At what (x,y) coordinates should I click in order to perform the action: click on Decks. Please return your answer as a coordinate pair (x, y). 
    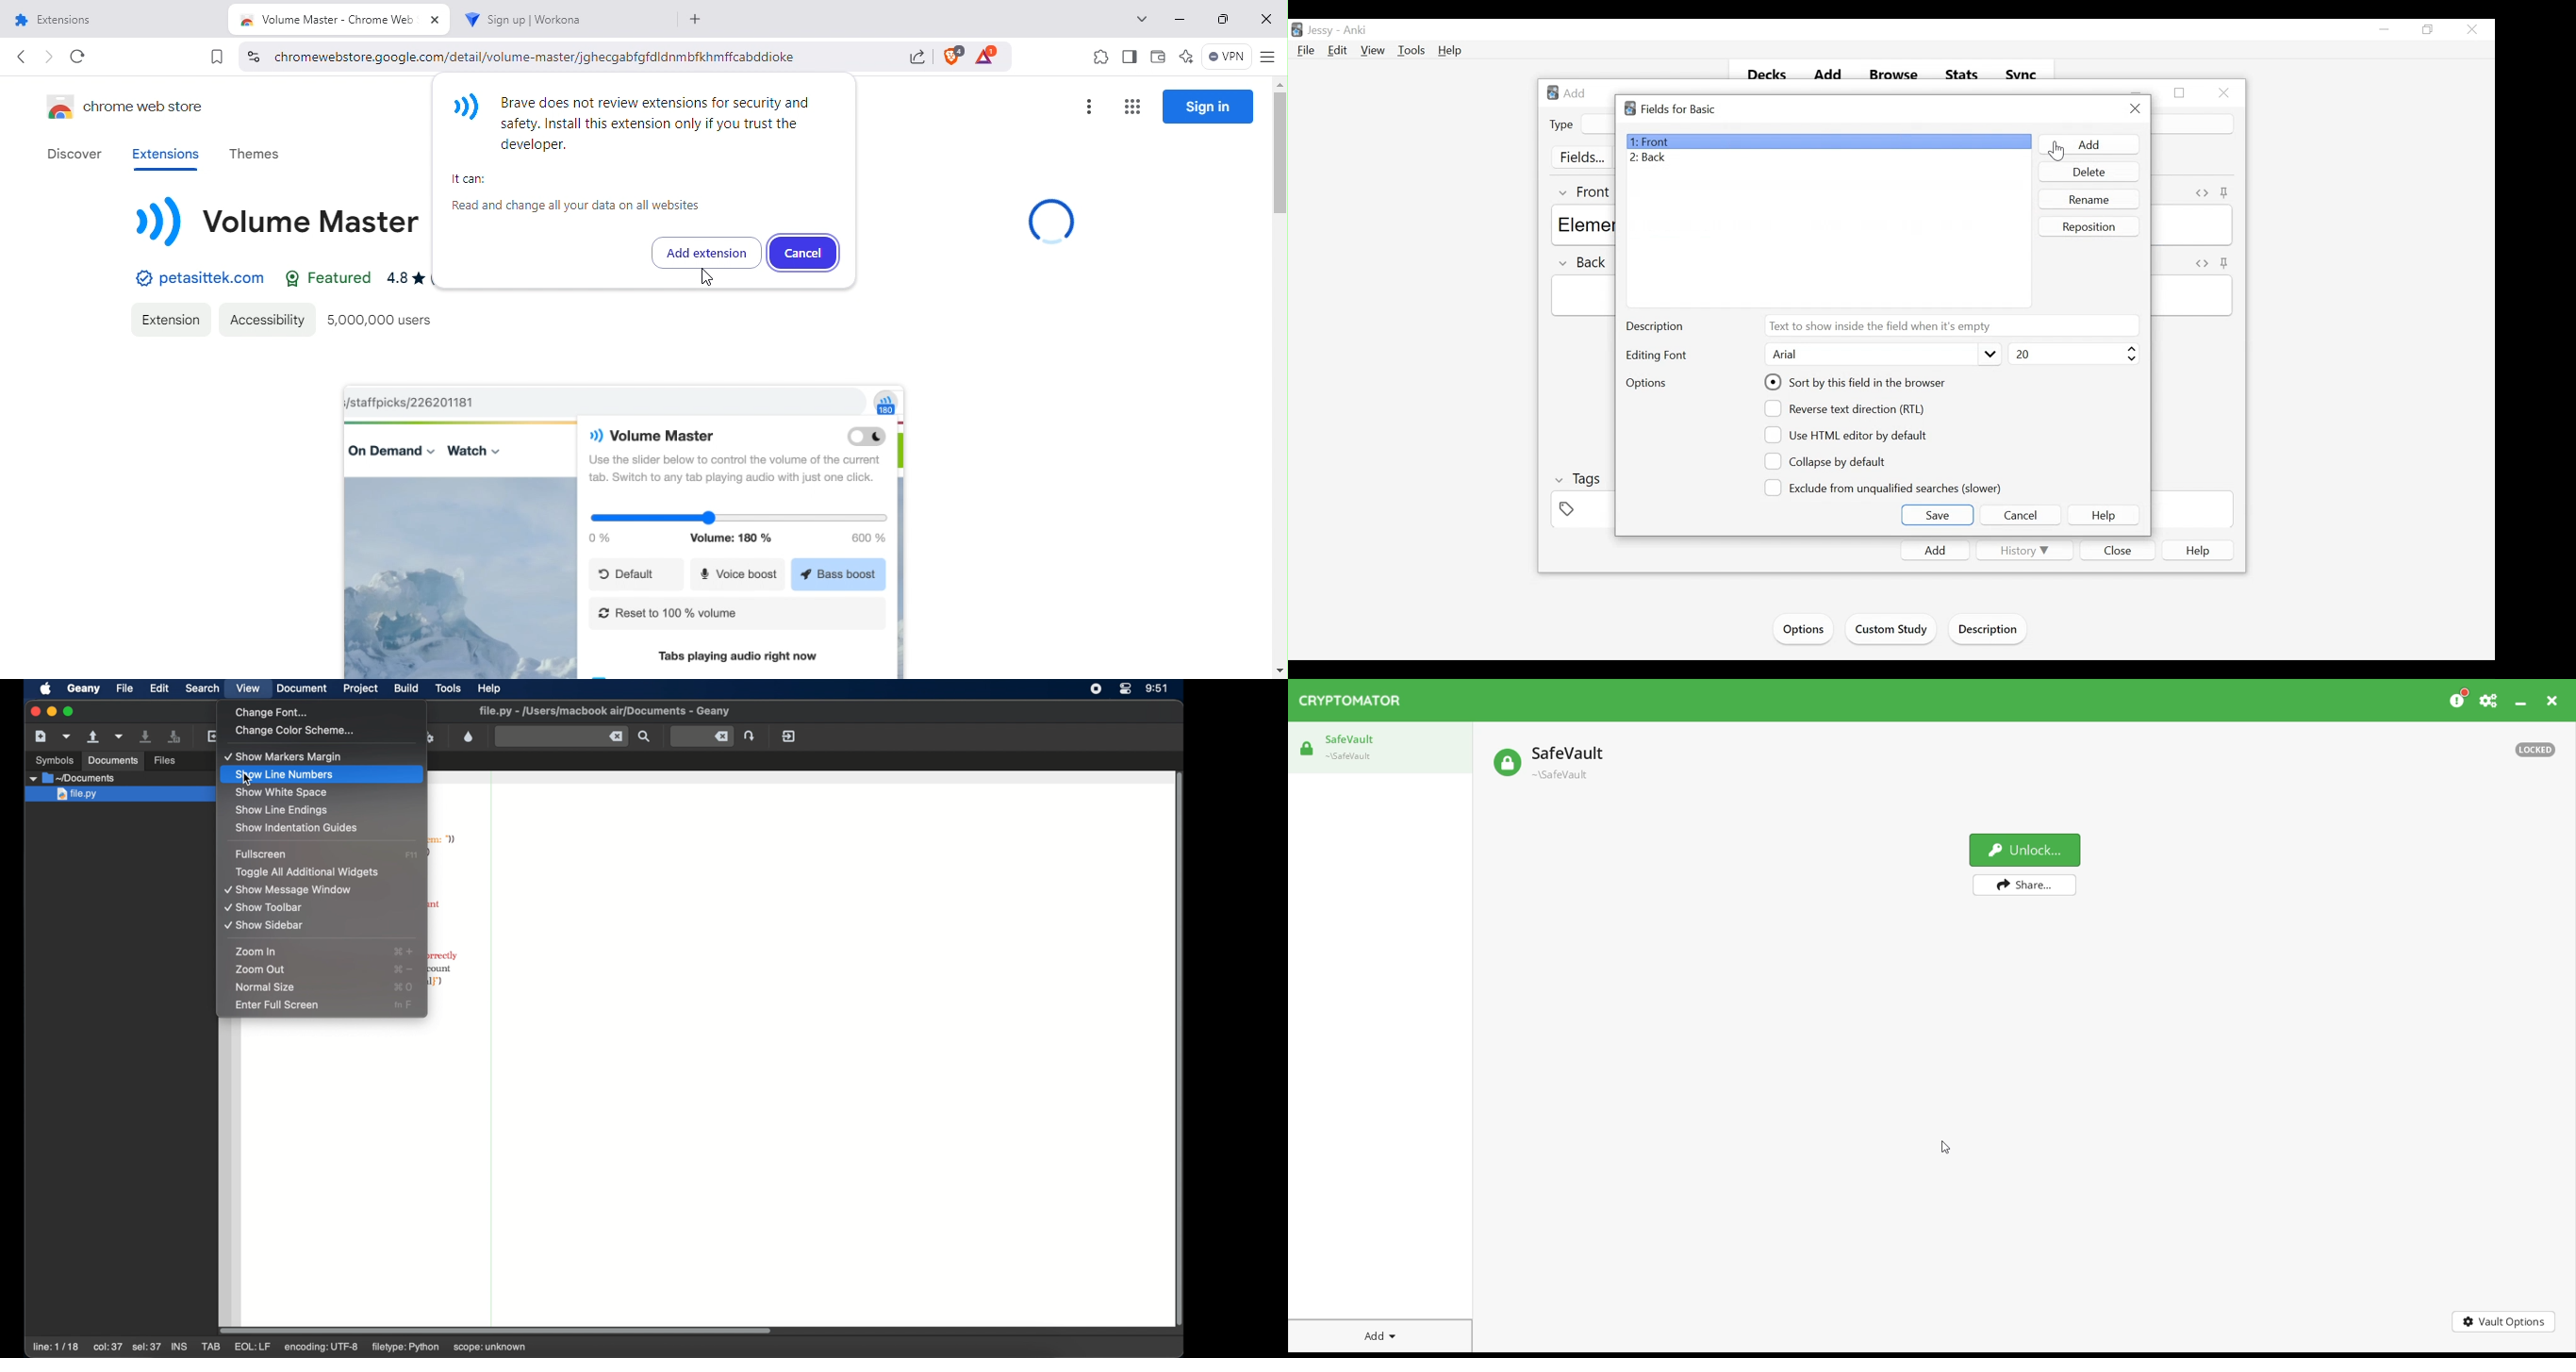
    Looking at the image, I should click on (1768, 75).